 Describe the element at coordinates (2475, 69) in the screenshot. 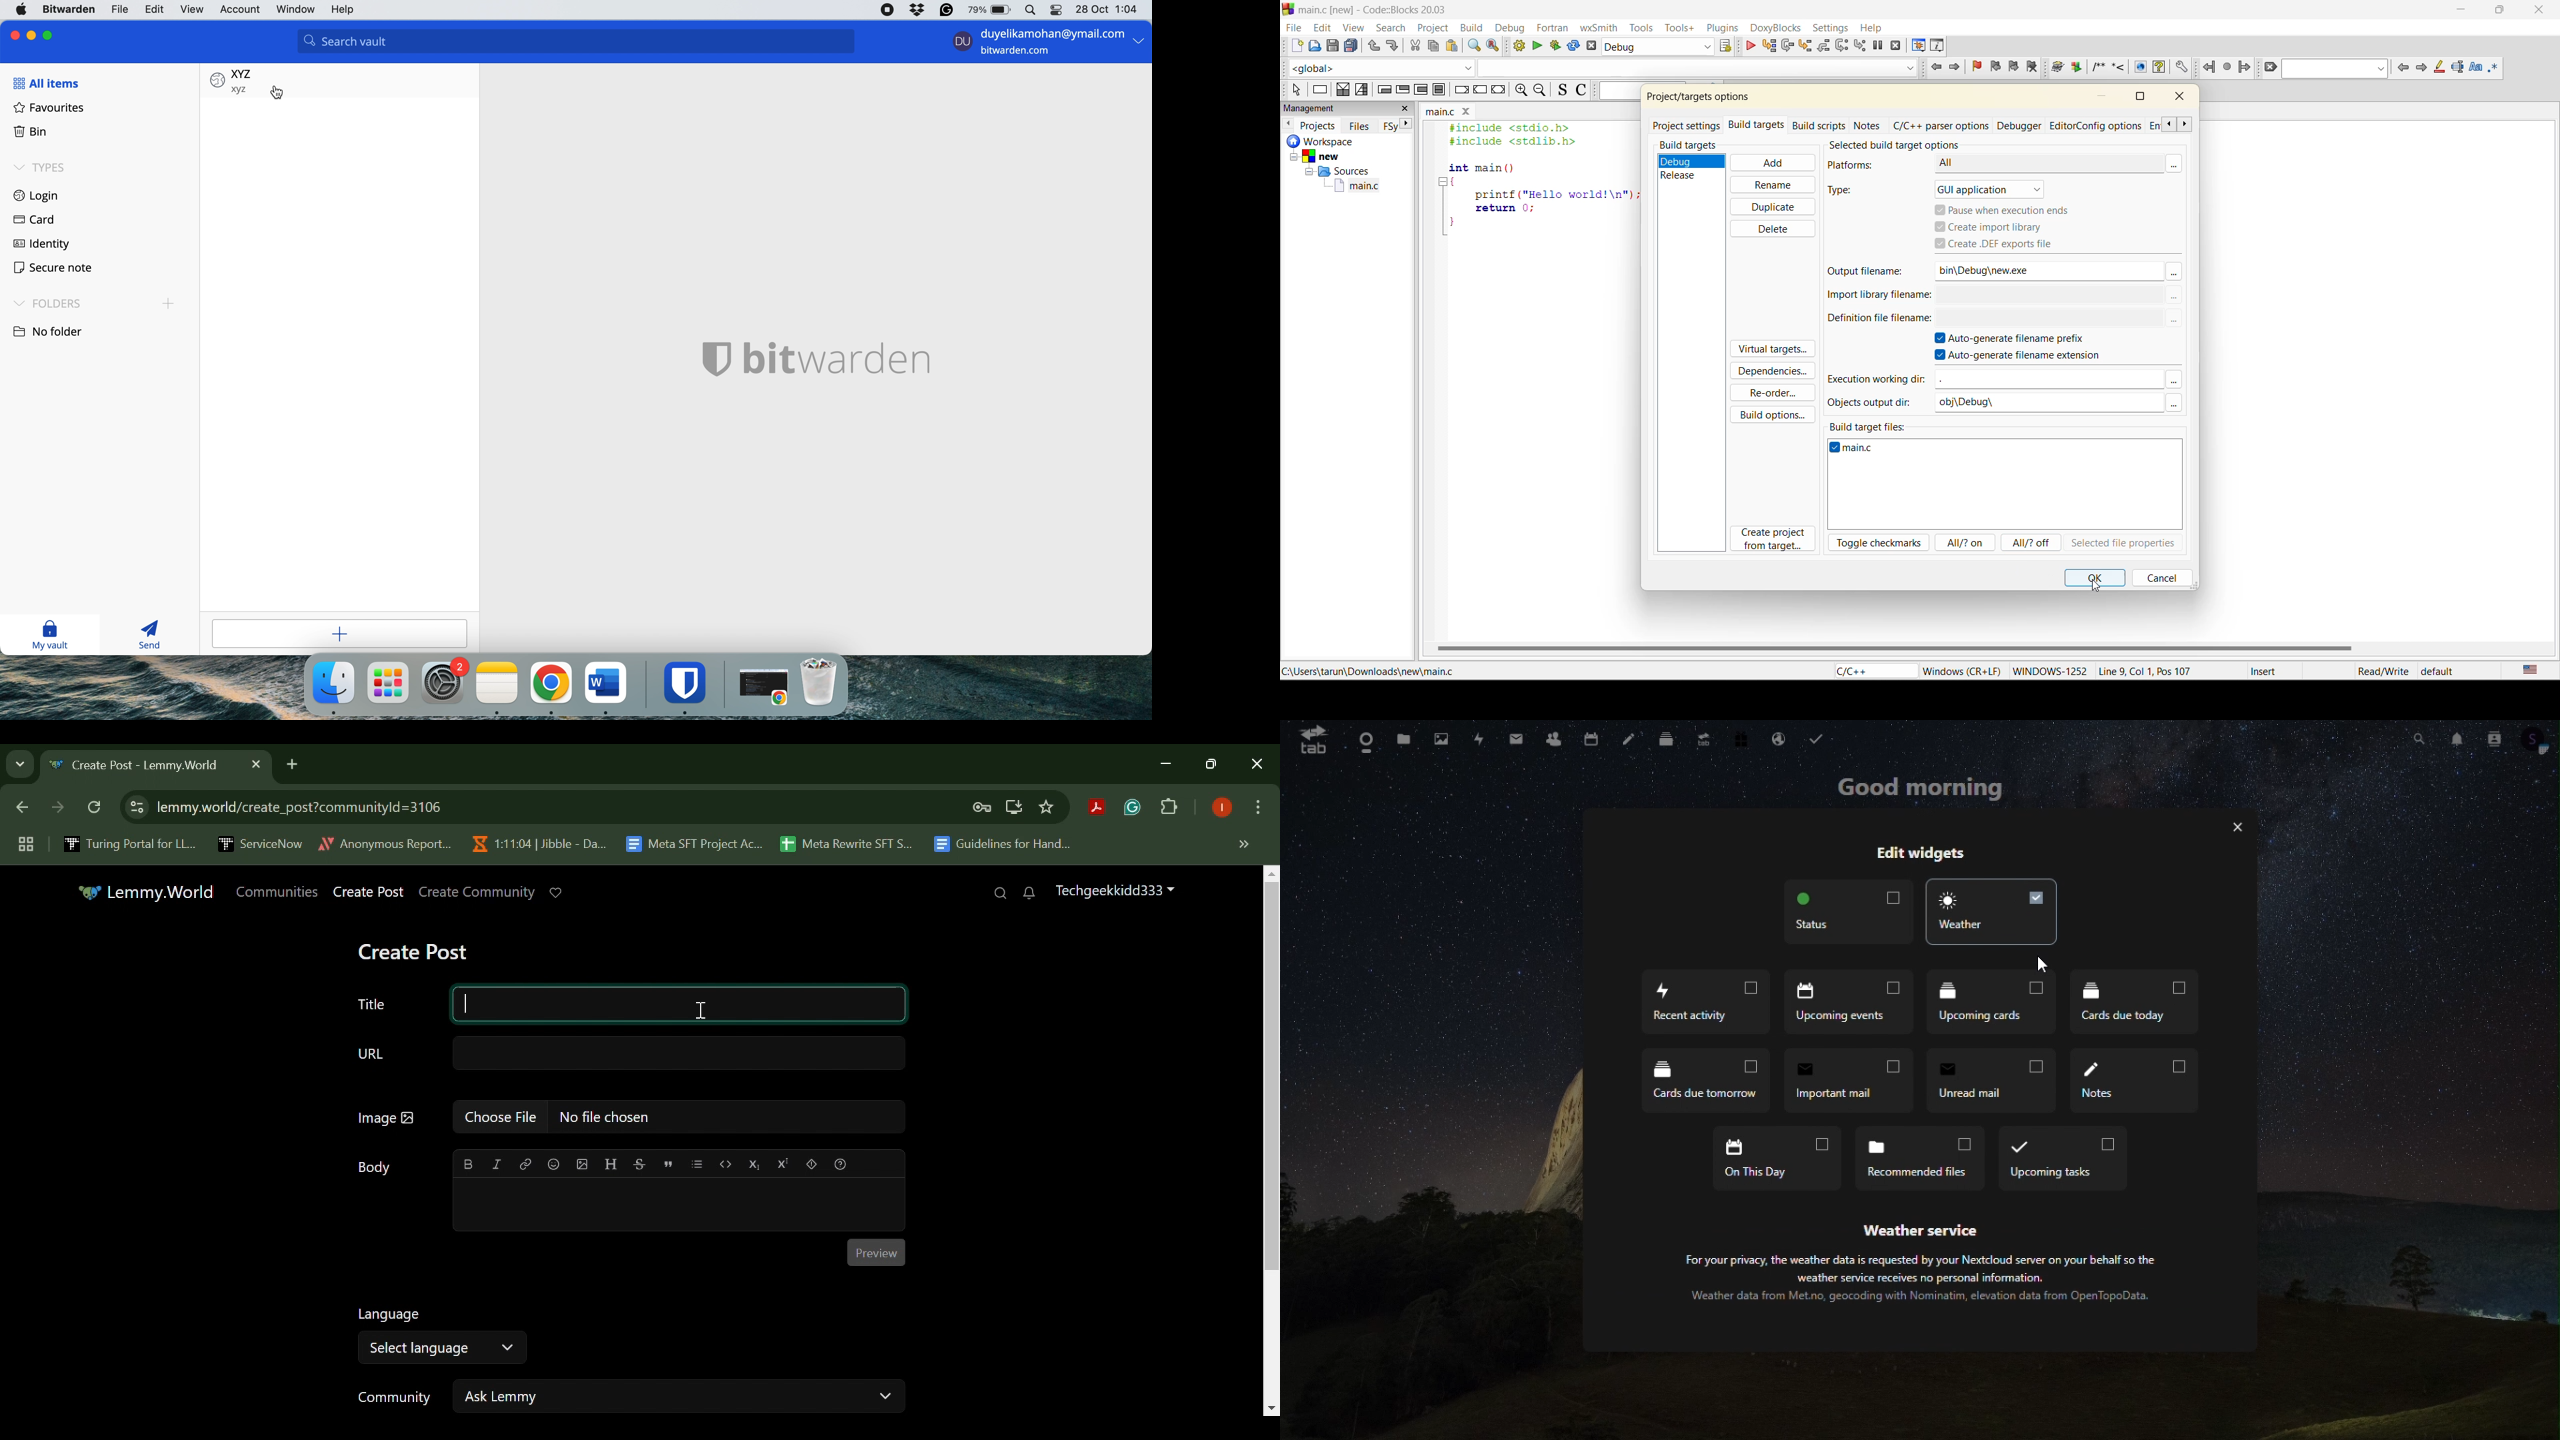

I see `match case` at that location.